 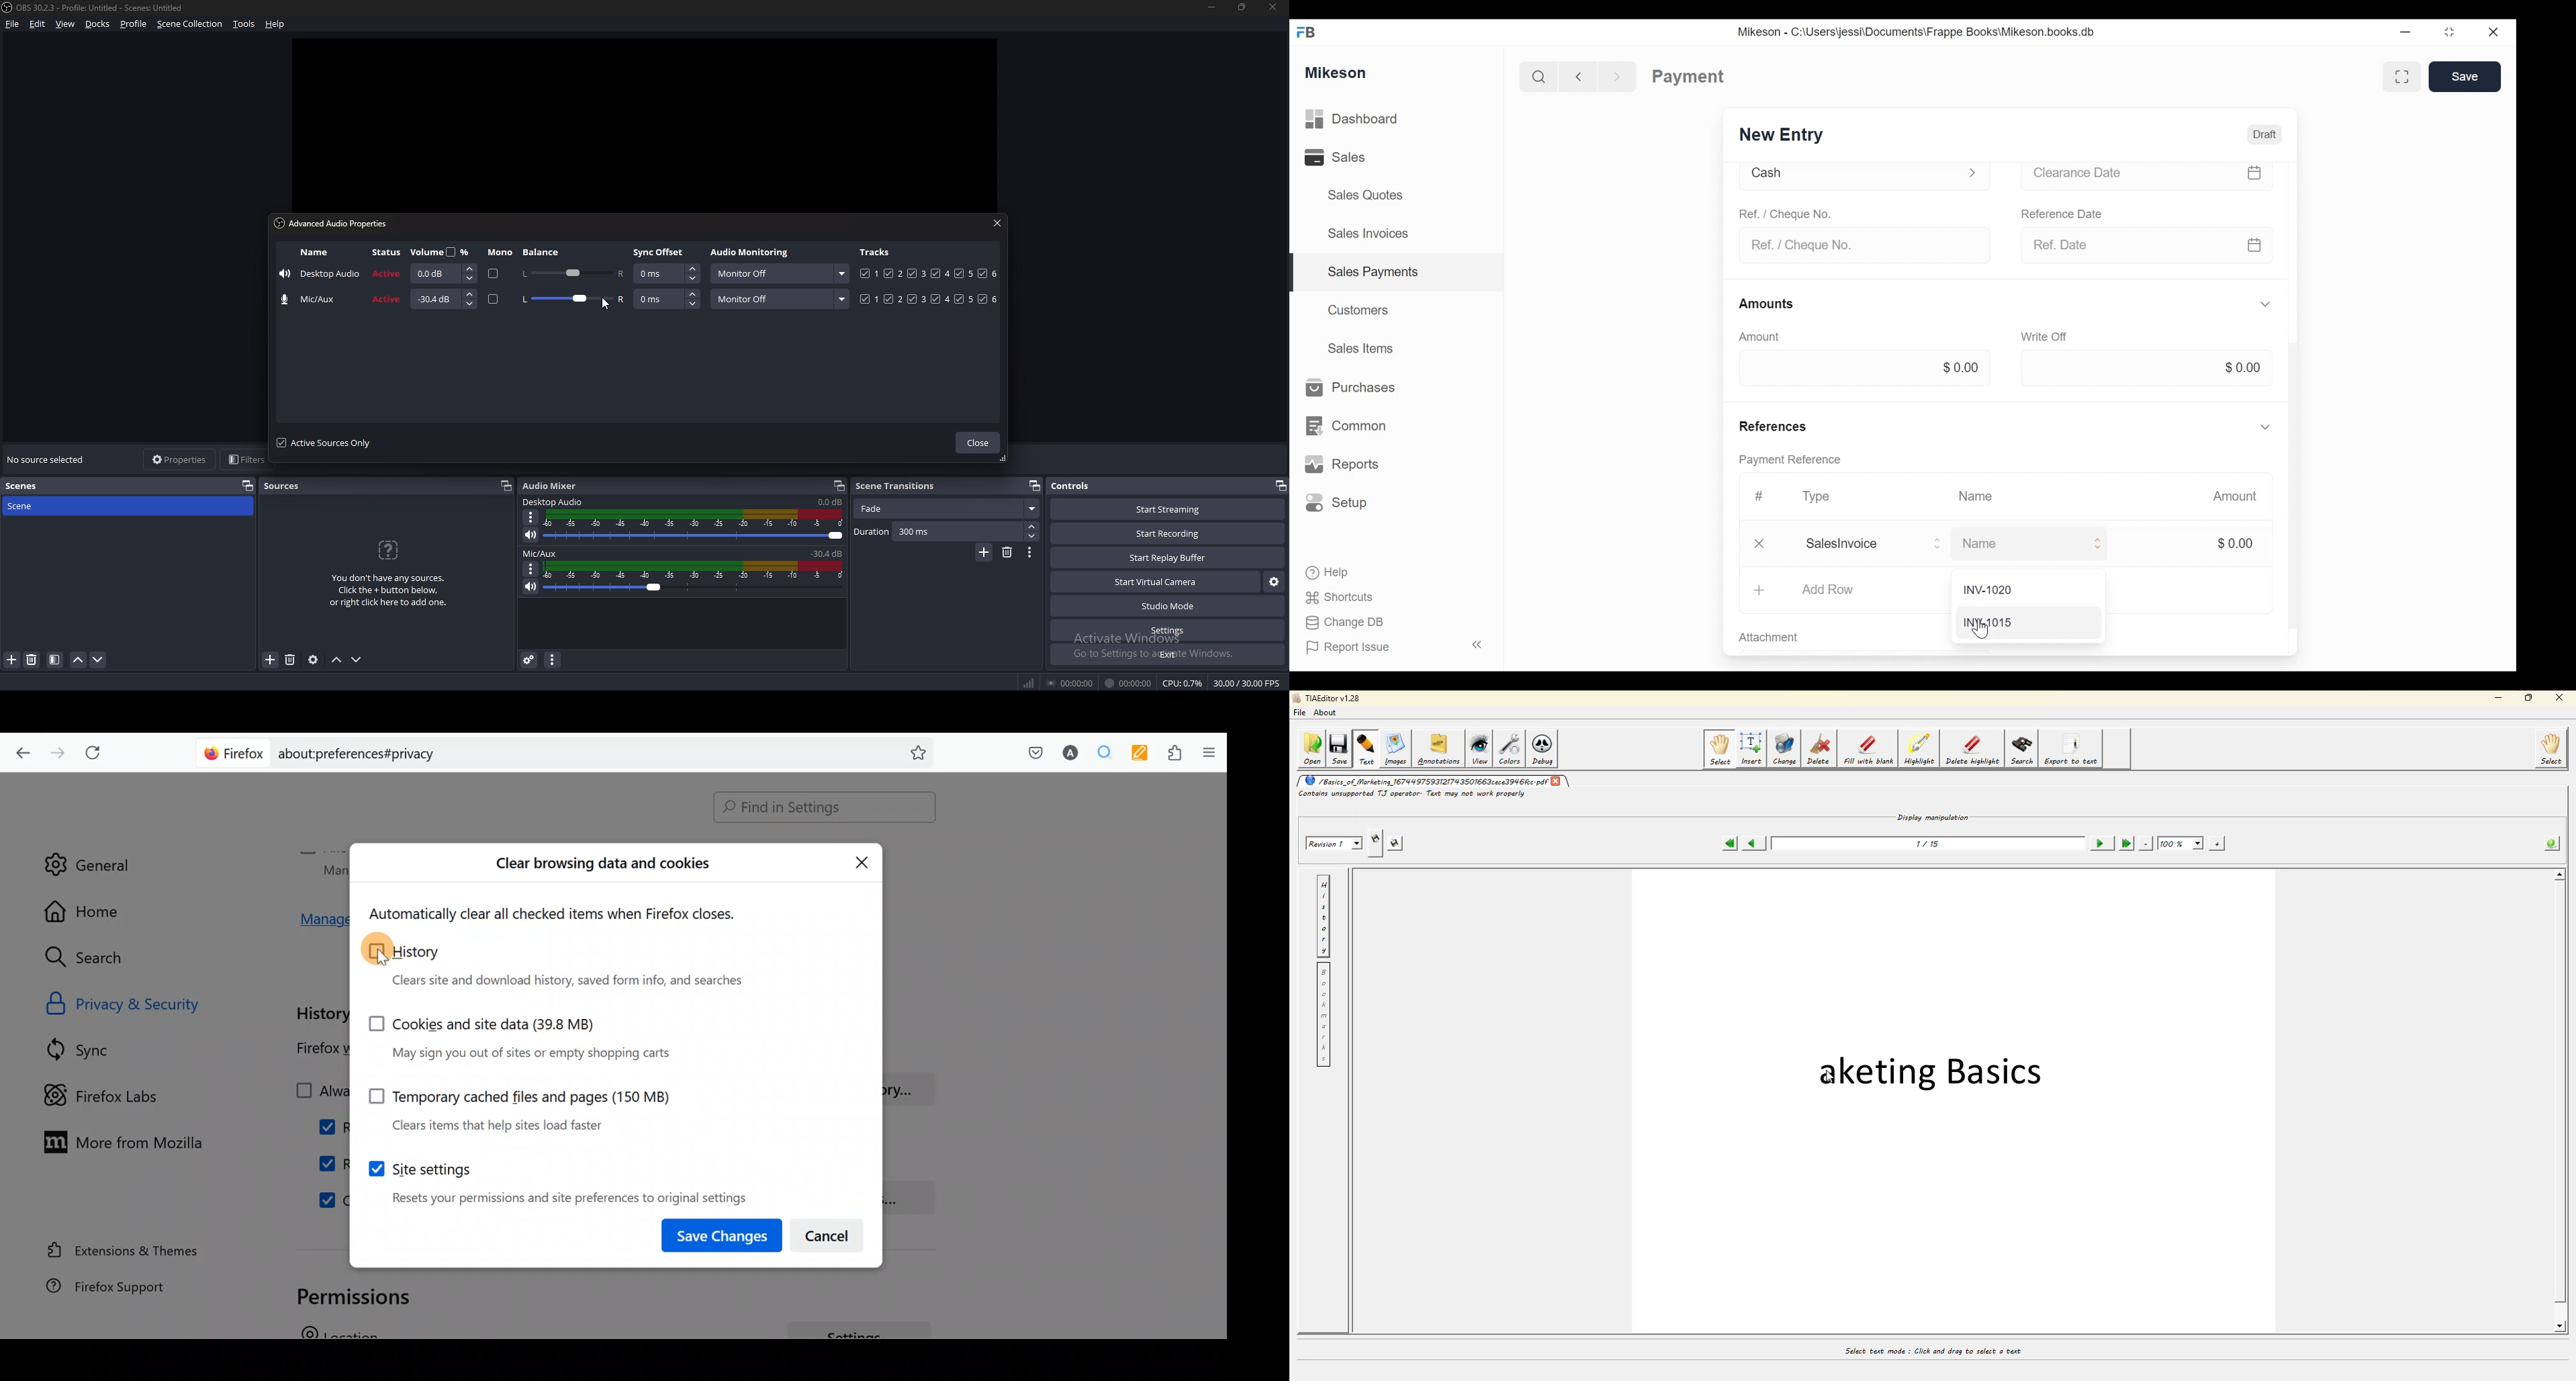 What do you see at coordinates (752, 253) in the screenshot?
I see `audio monitoring` at bounding box center [752, 253].